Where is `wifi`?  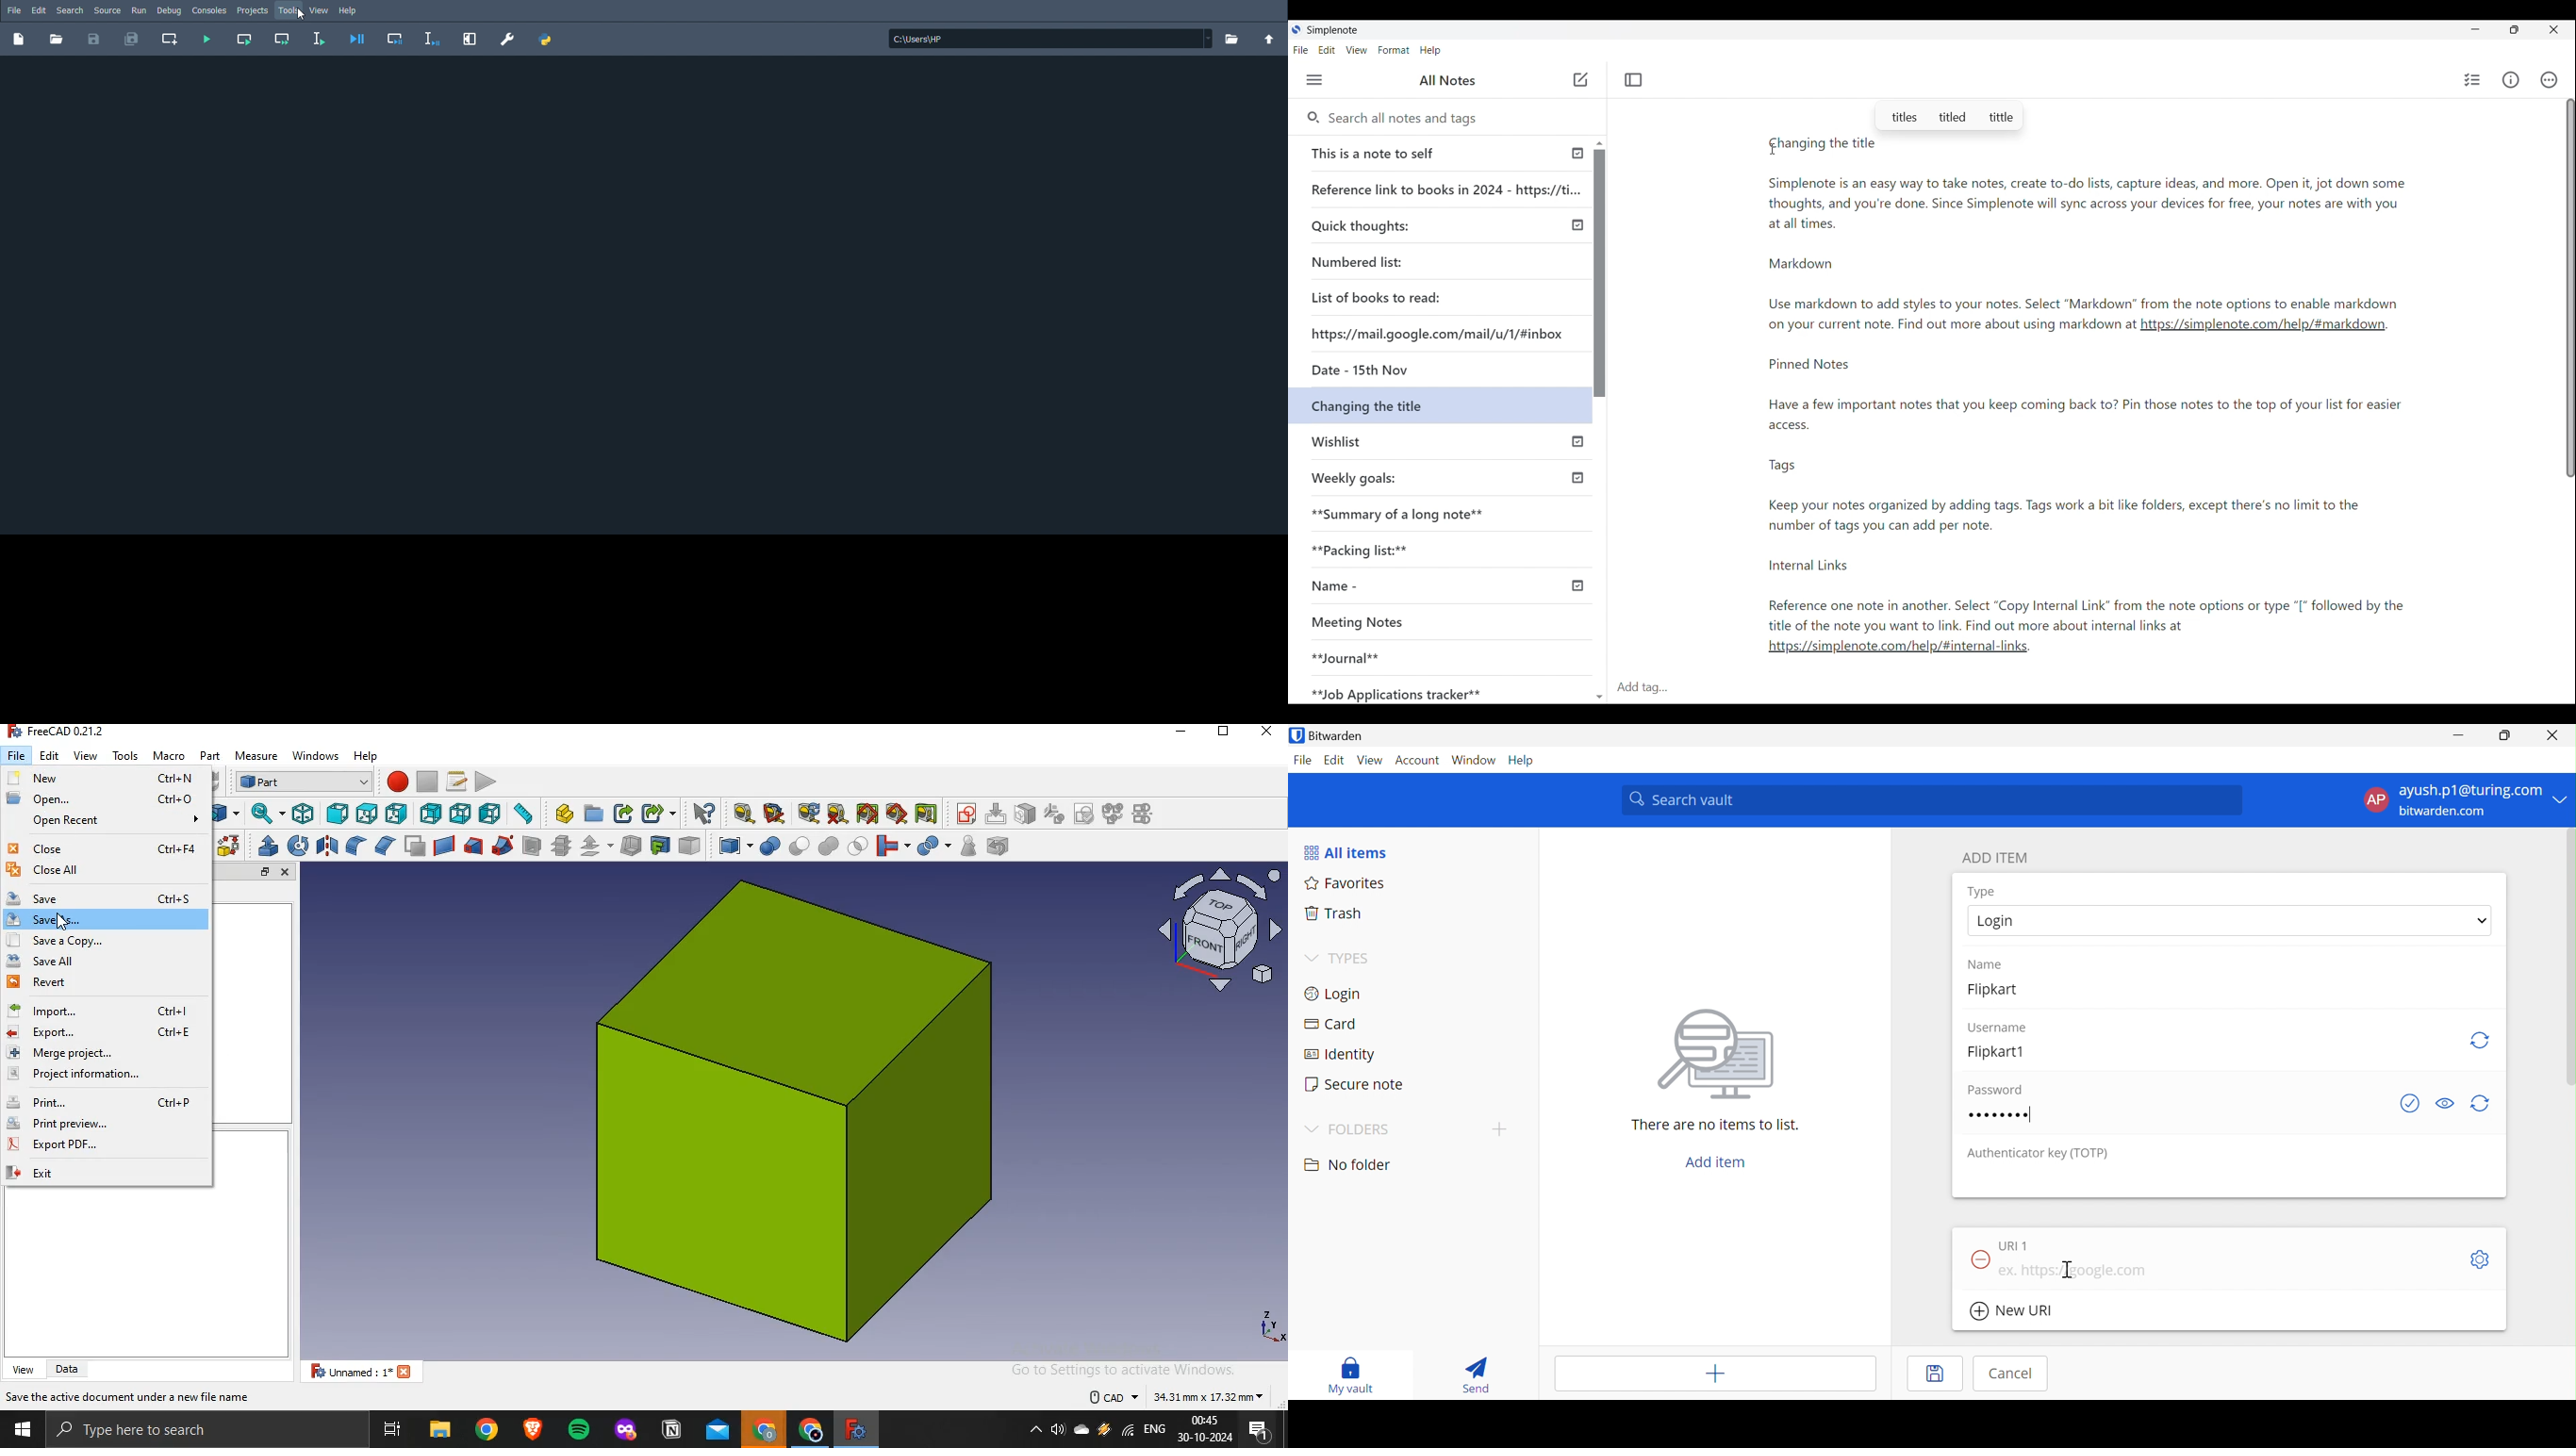
wifi is located at coordinates (1129, 1430).